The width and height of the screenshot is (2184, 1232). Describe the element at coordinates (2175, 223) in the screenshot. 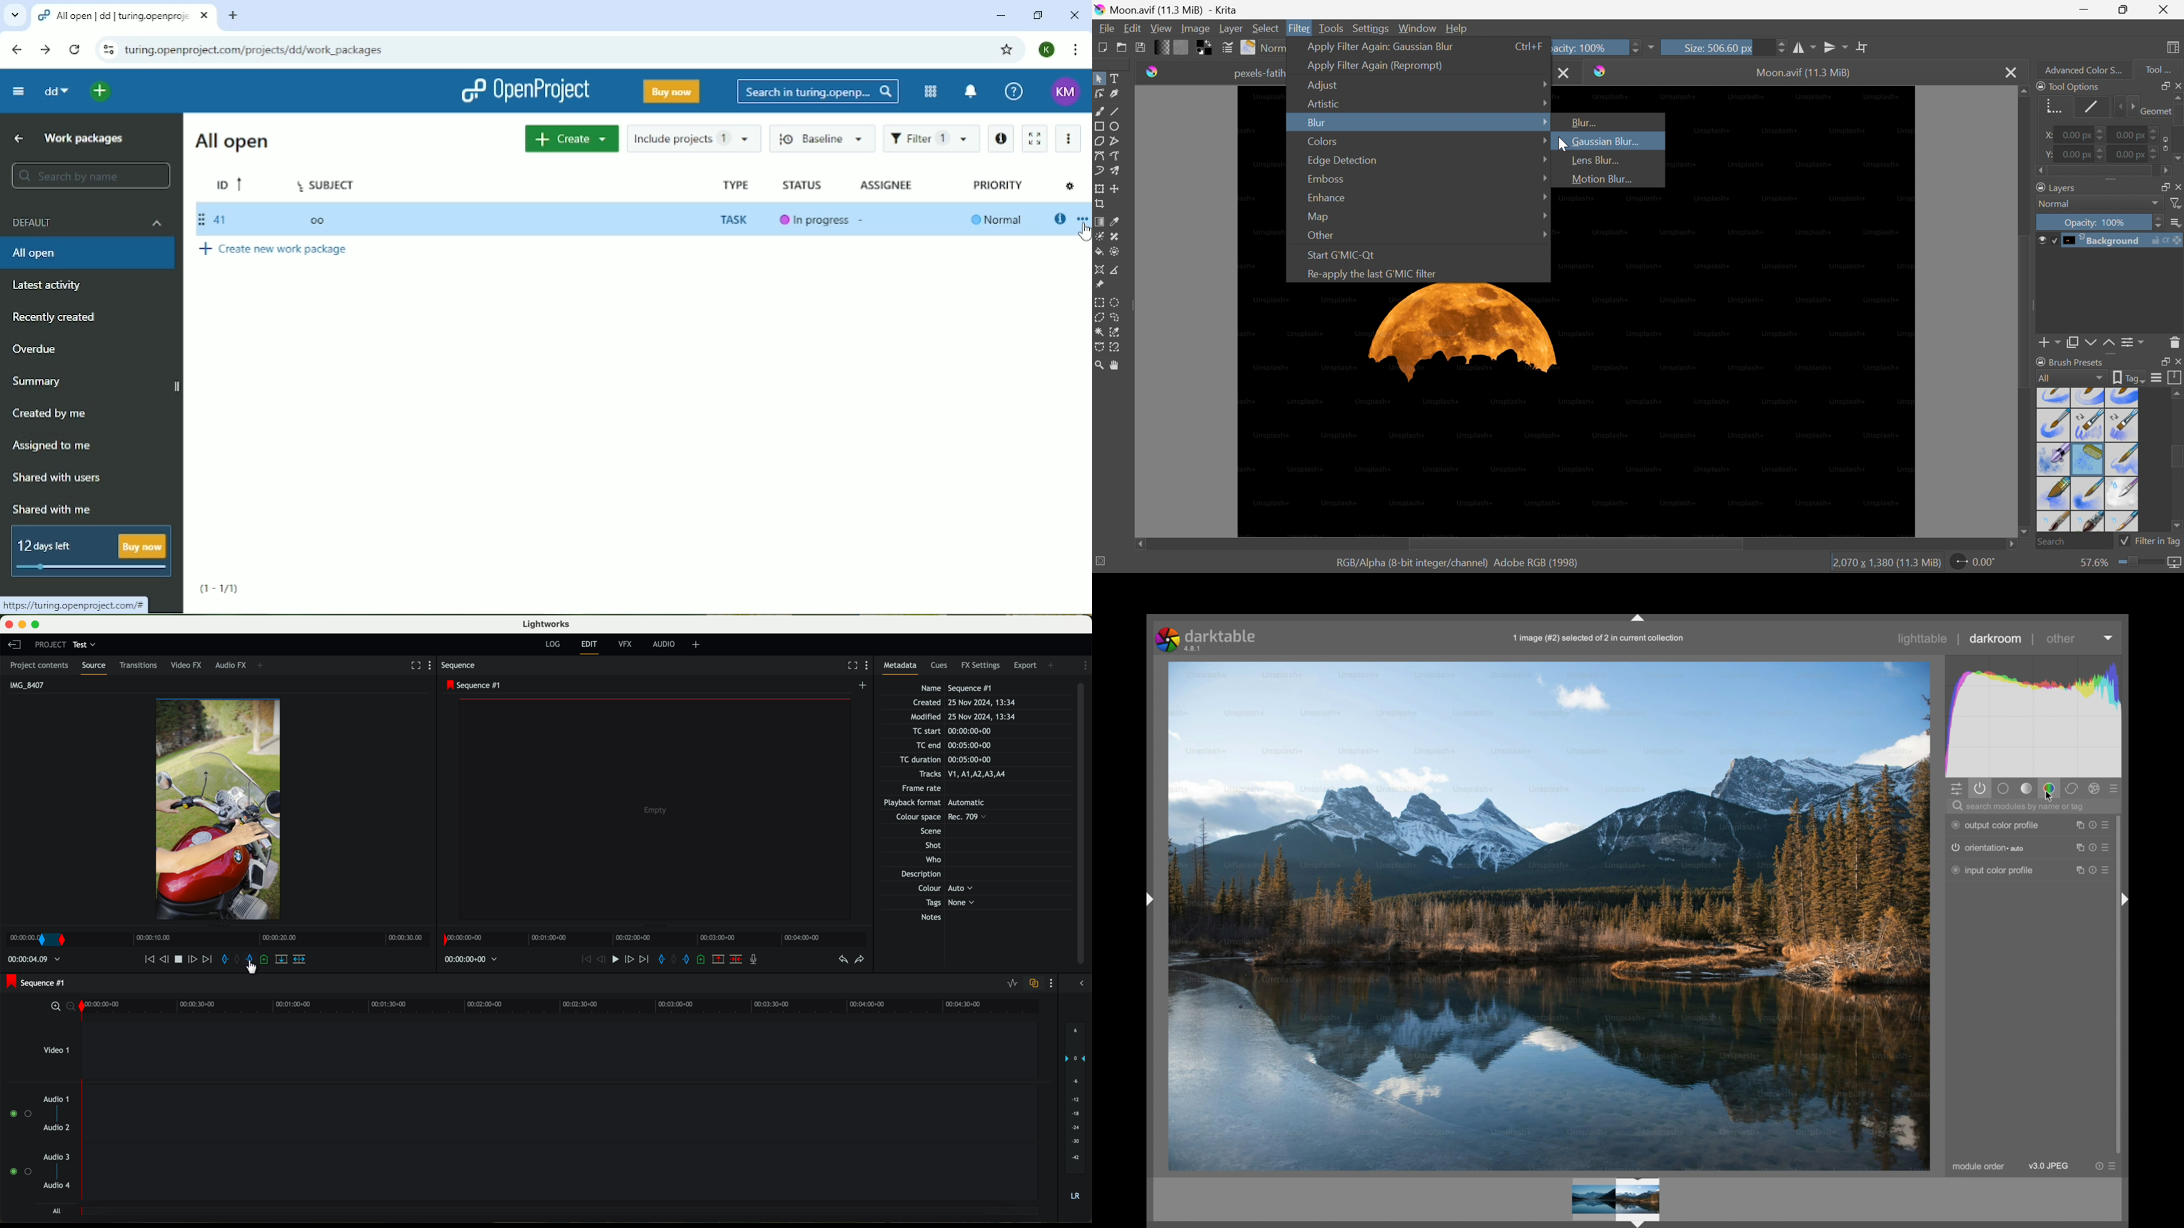

I see `Thumbnail size` at that location.